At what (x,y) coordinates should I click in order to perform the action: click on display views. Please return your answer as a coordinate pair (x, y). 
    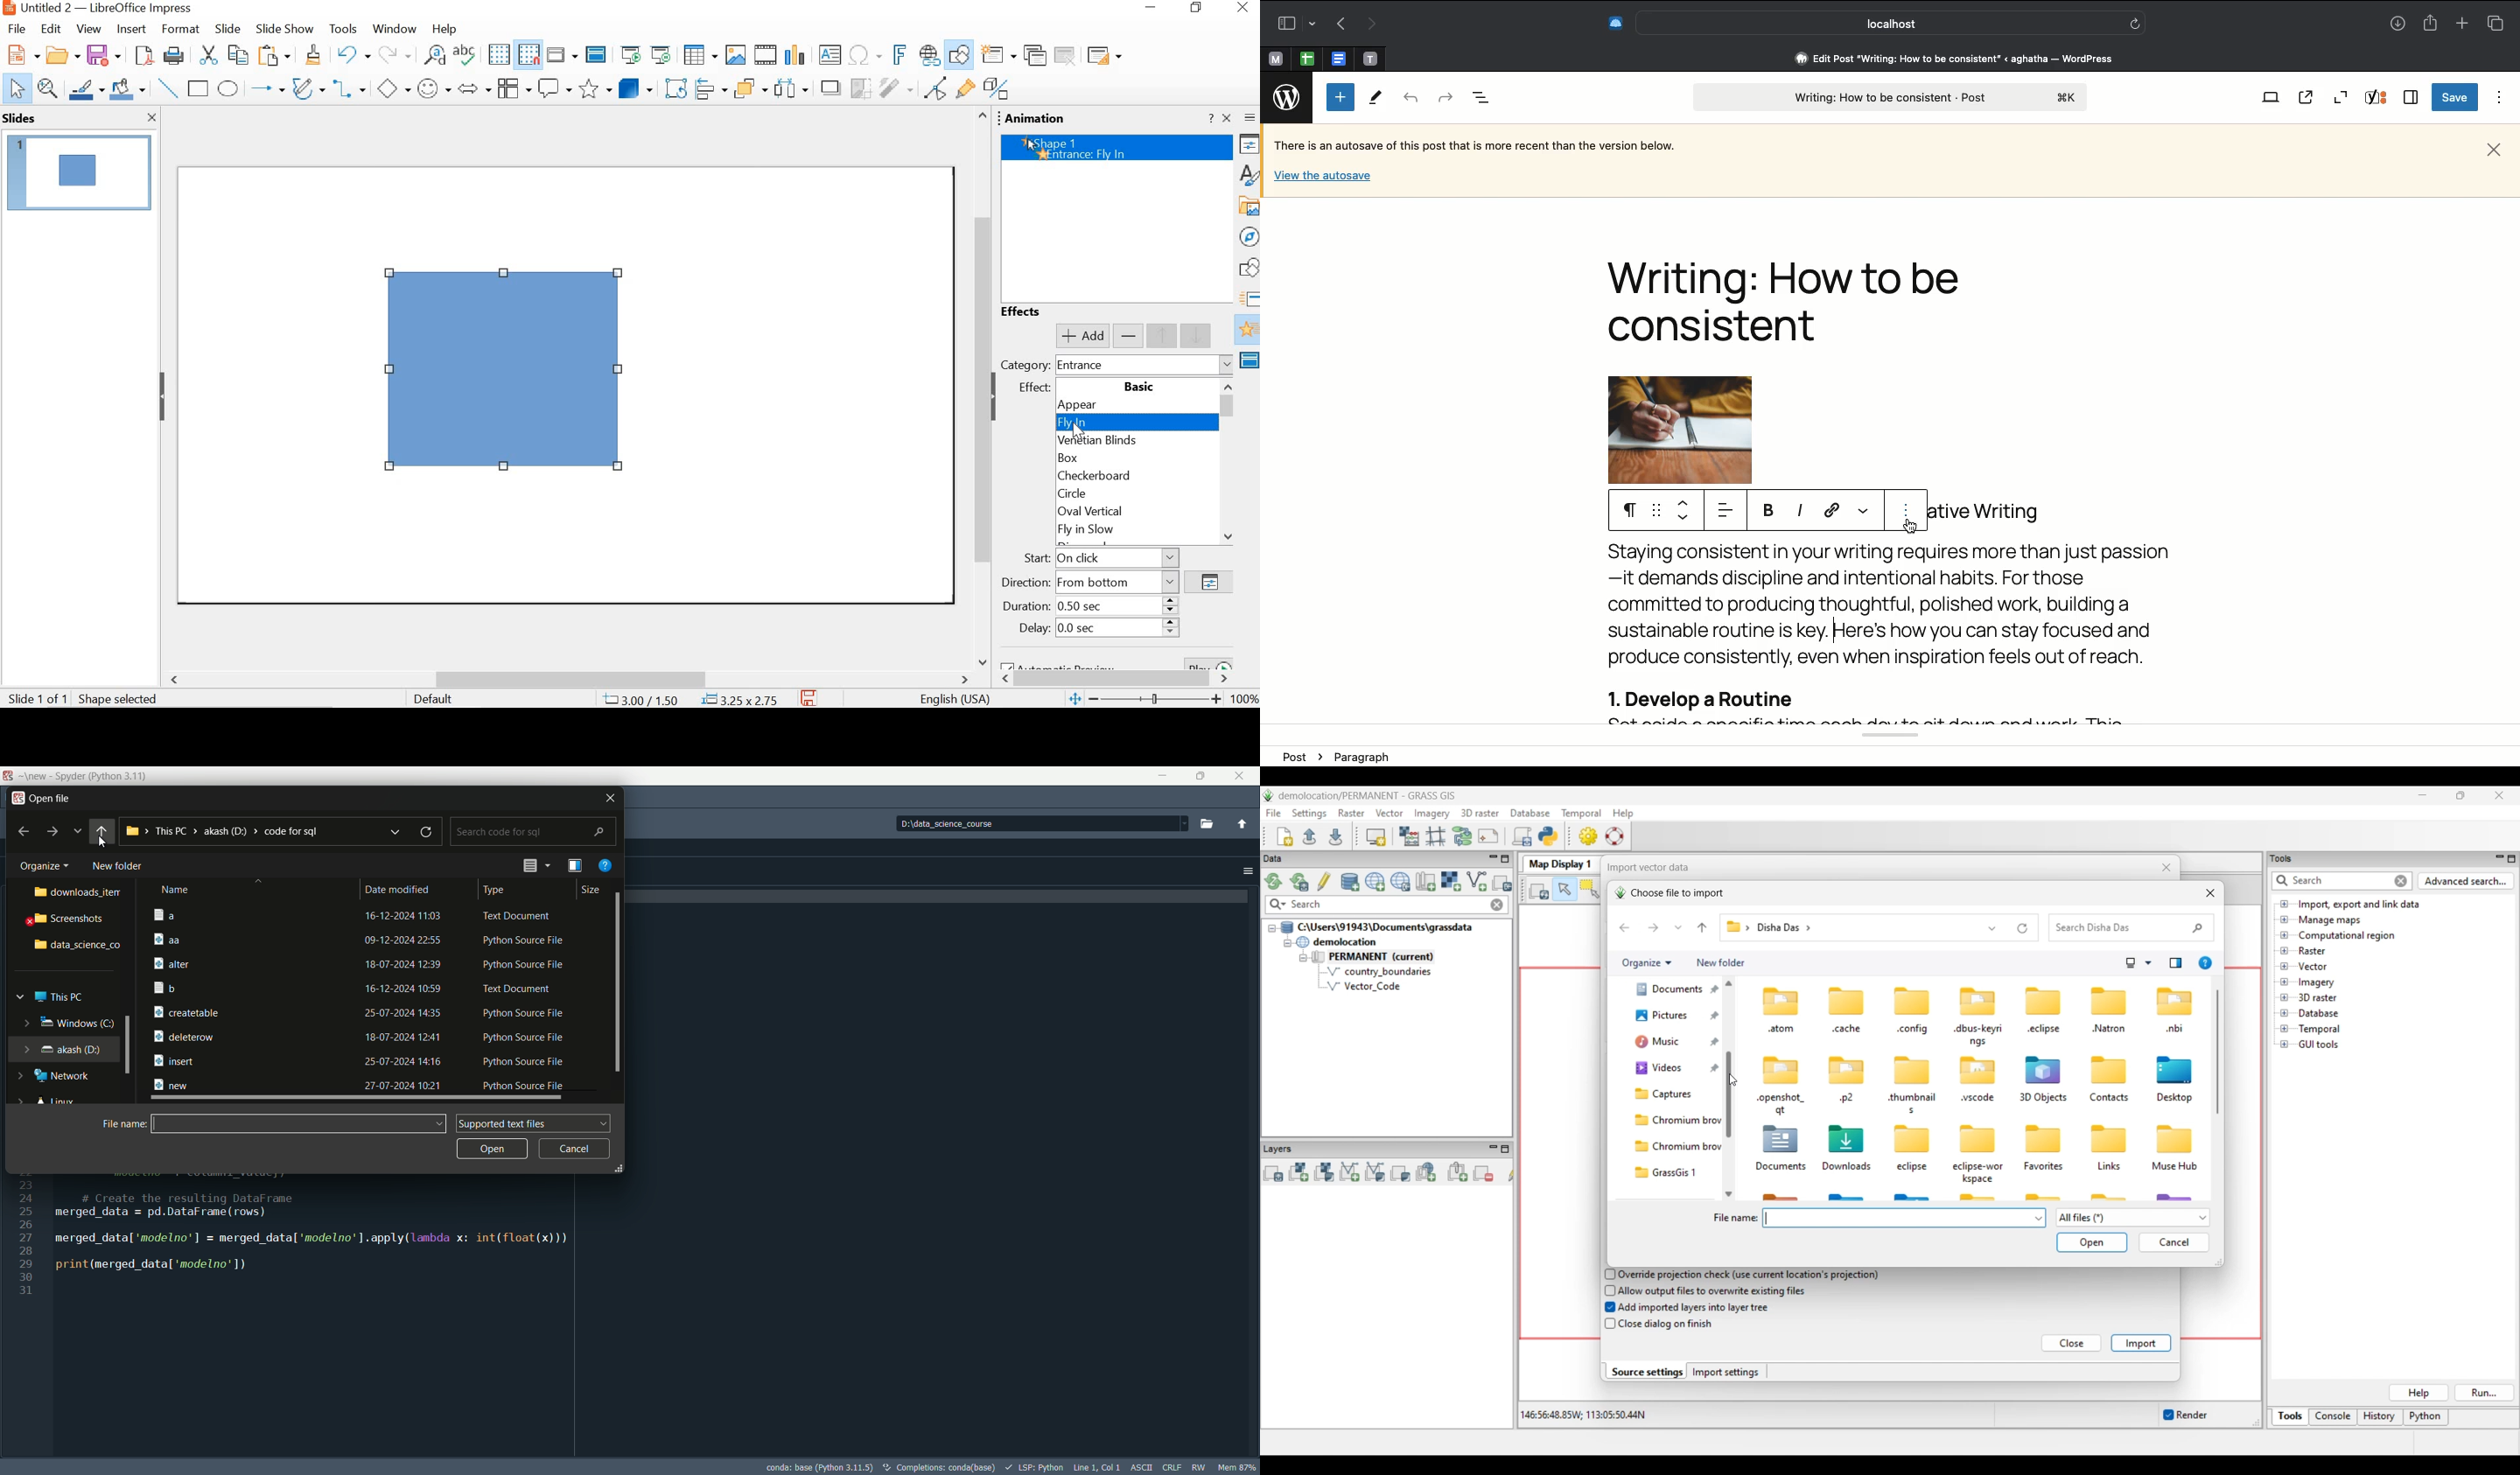
    Looking at the image, I should click on (562, 56).